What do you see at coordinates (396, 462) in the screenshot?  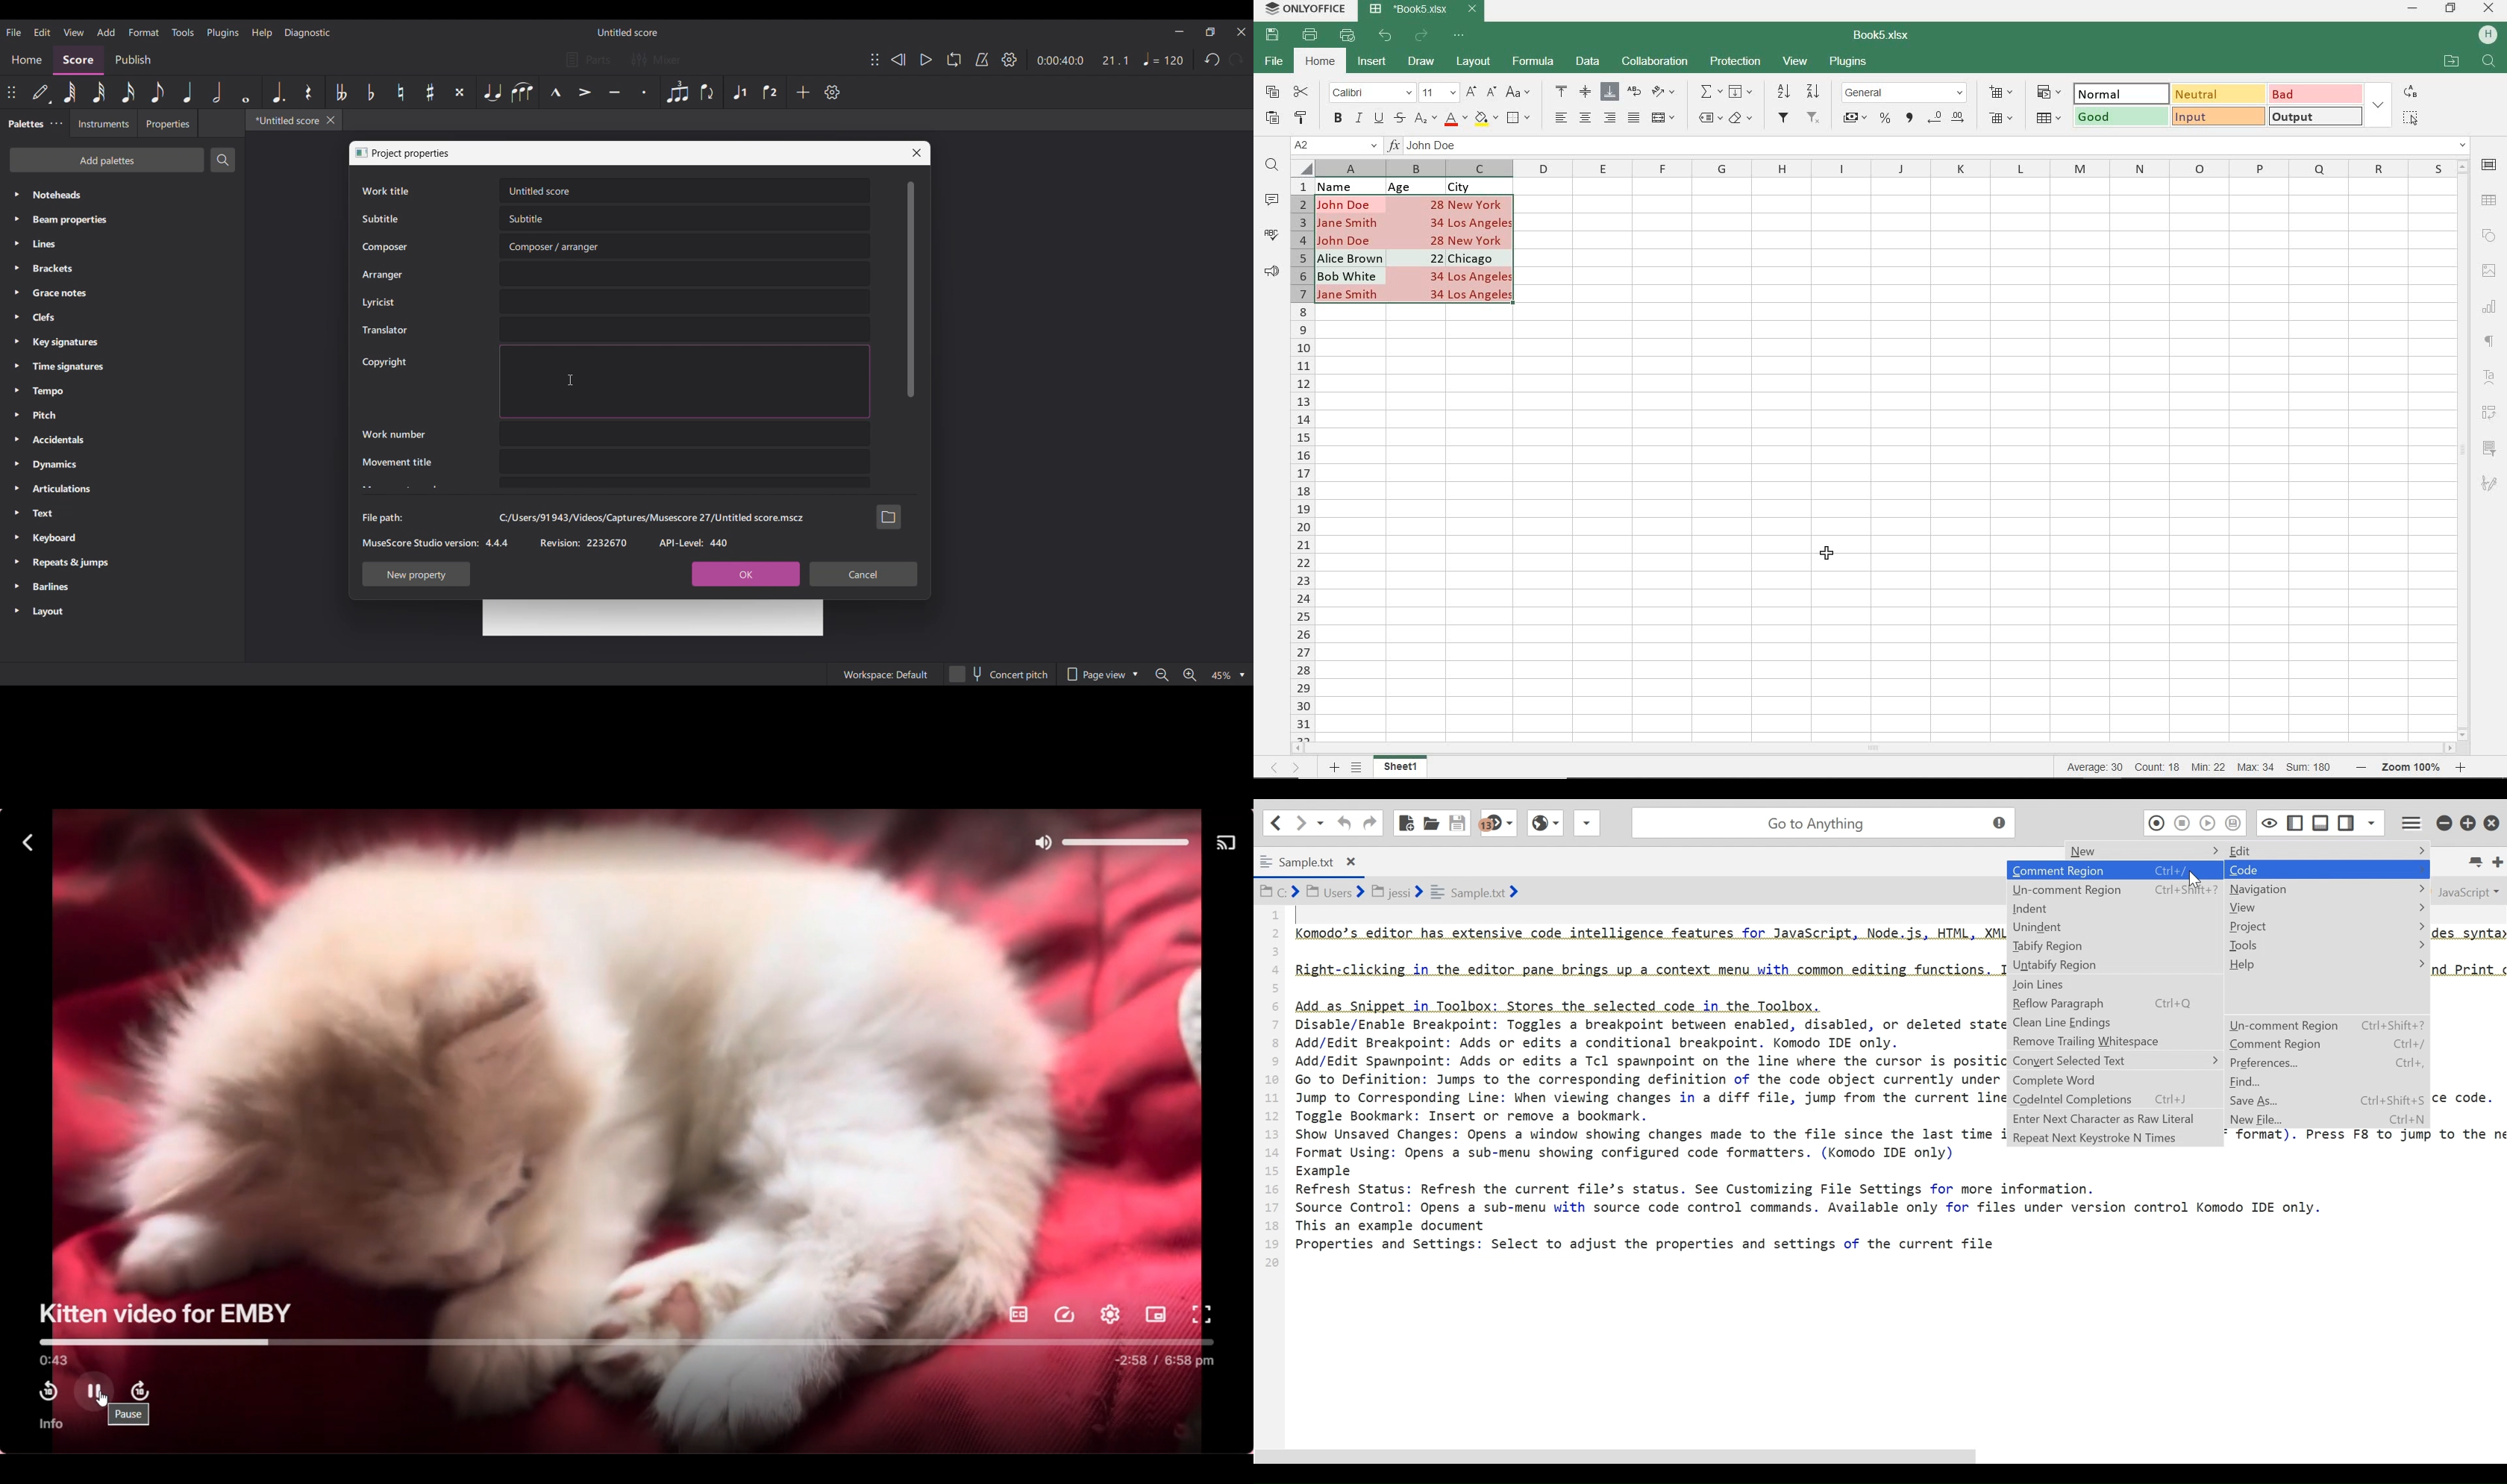 I see `Movement title` at bounding box center [396, 462].